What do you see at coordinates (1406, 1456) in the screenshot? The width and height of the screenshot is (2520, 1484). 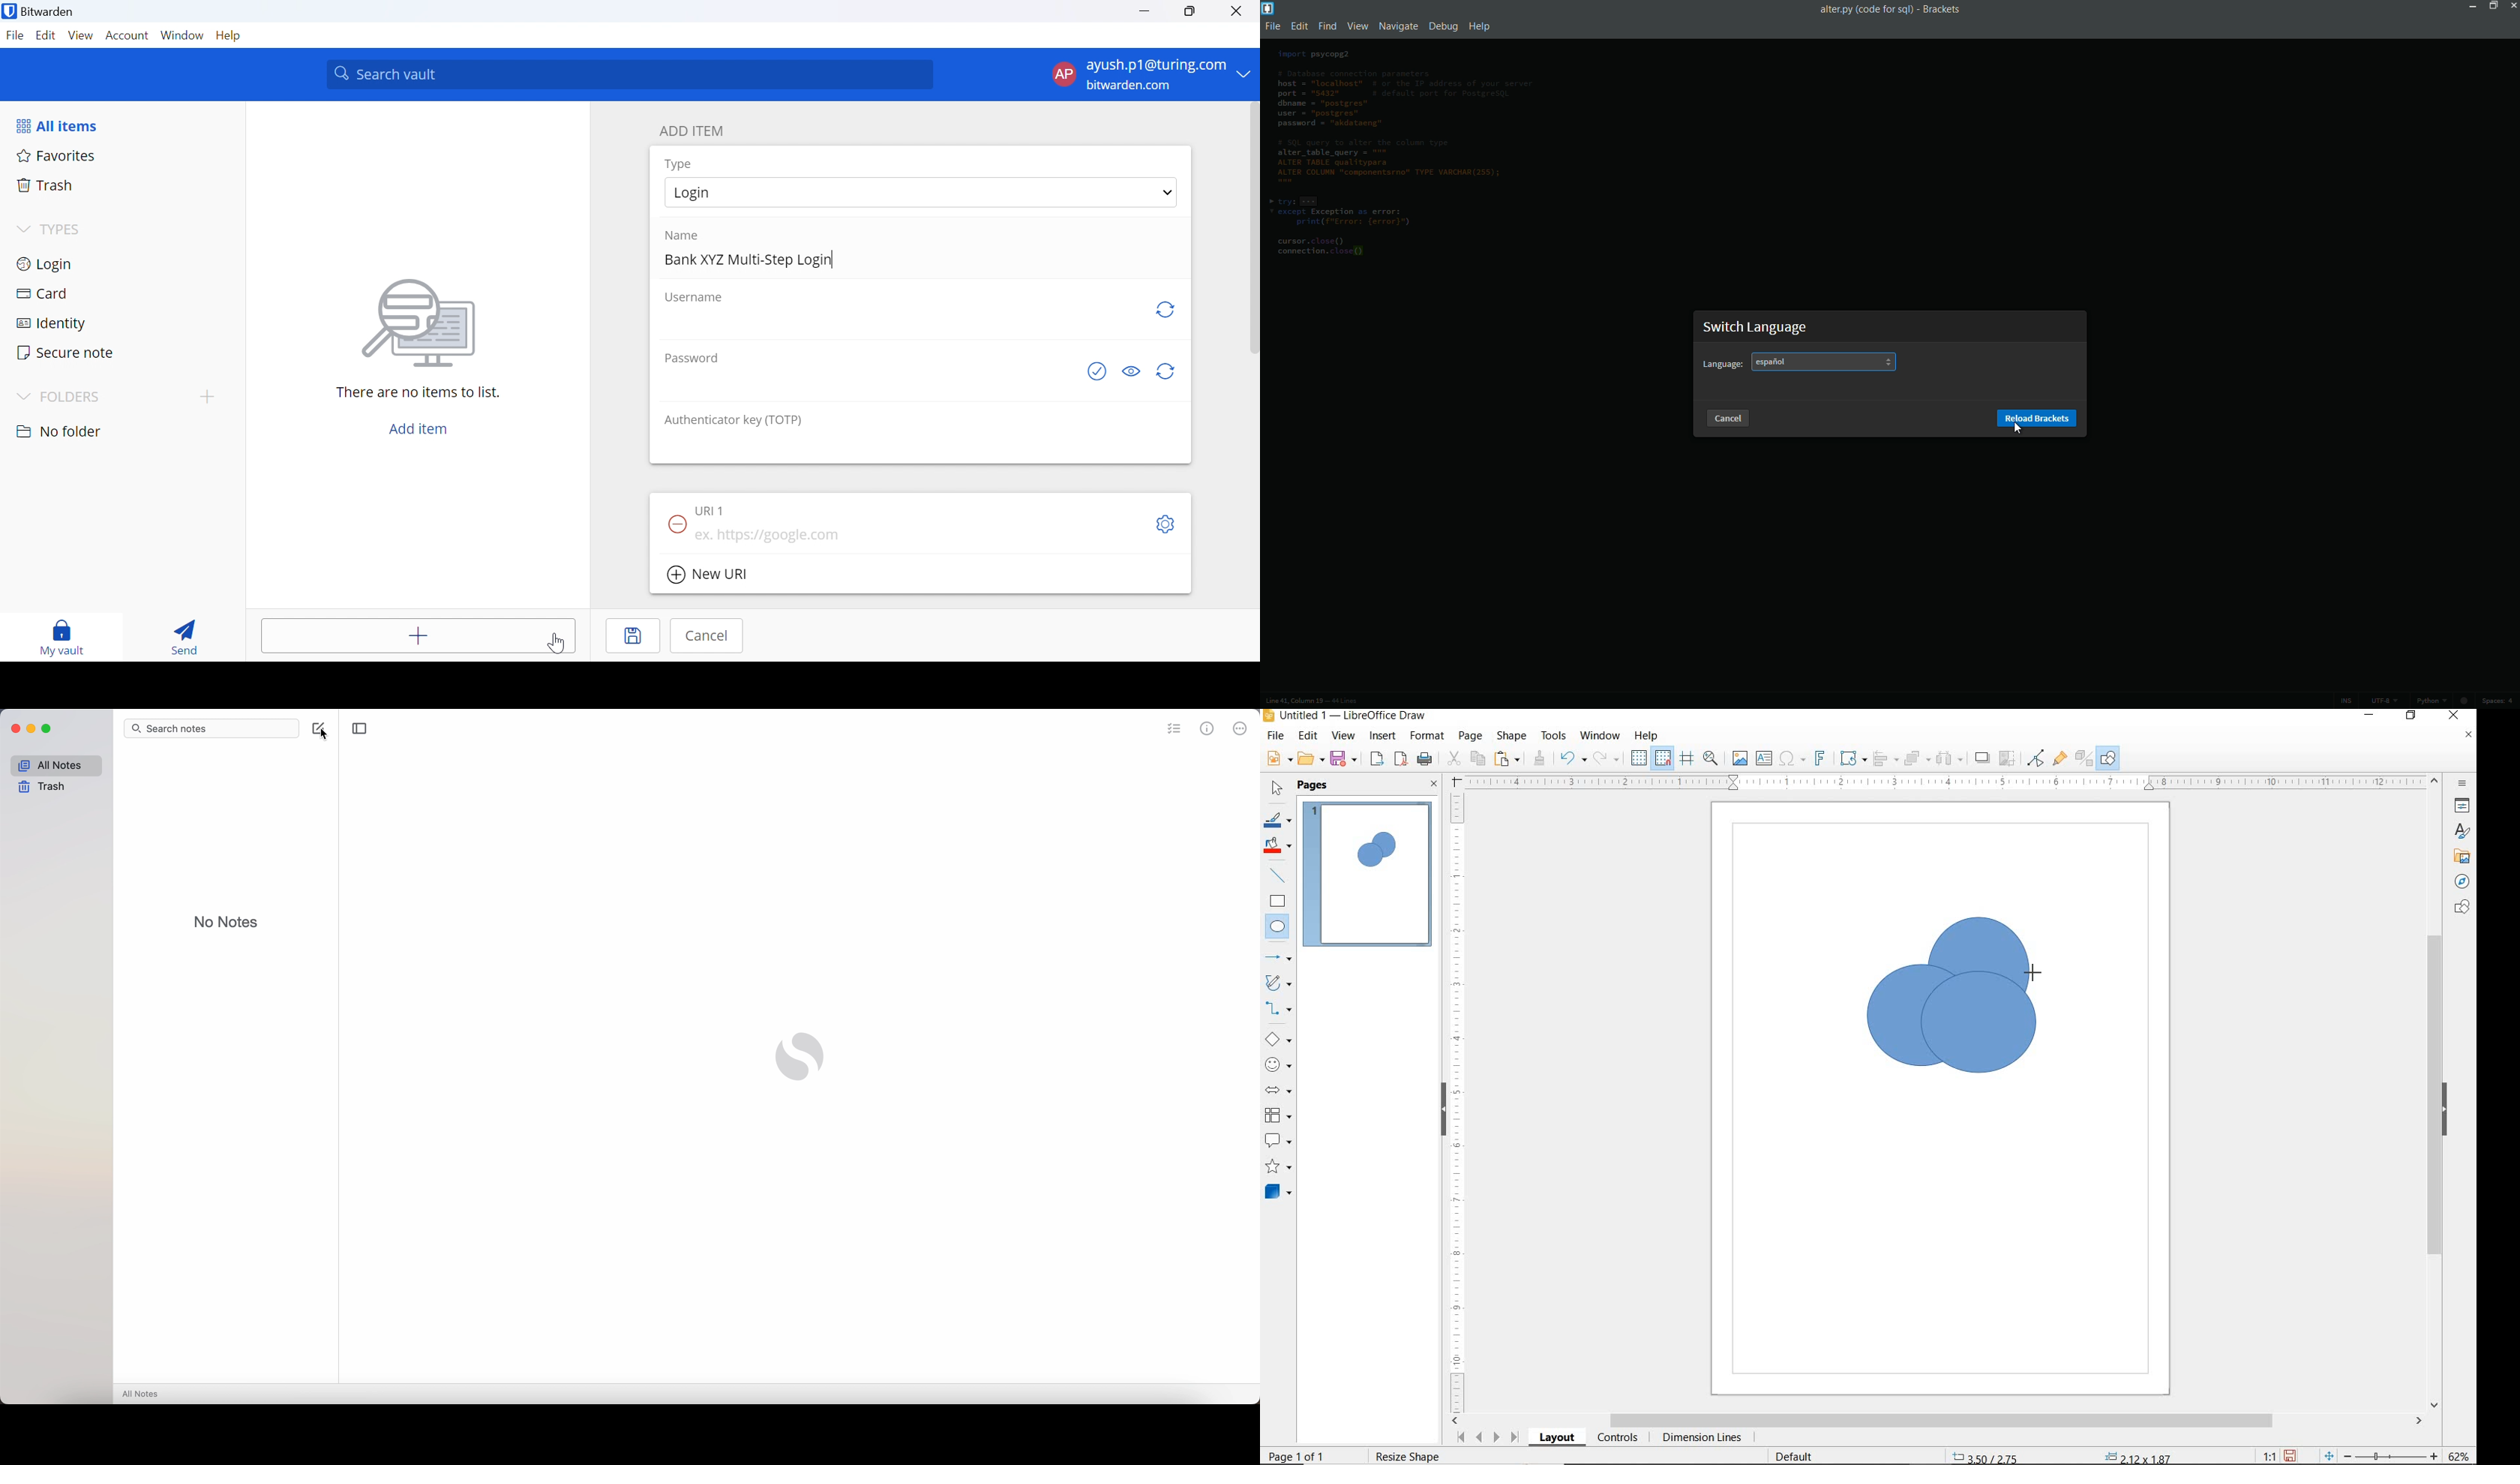 I see `rESIZE sHAPE` at bounding box center [1406, 1456].